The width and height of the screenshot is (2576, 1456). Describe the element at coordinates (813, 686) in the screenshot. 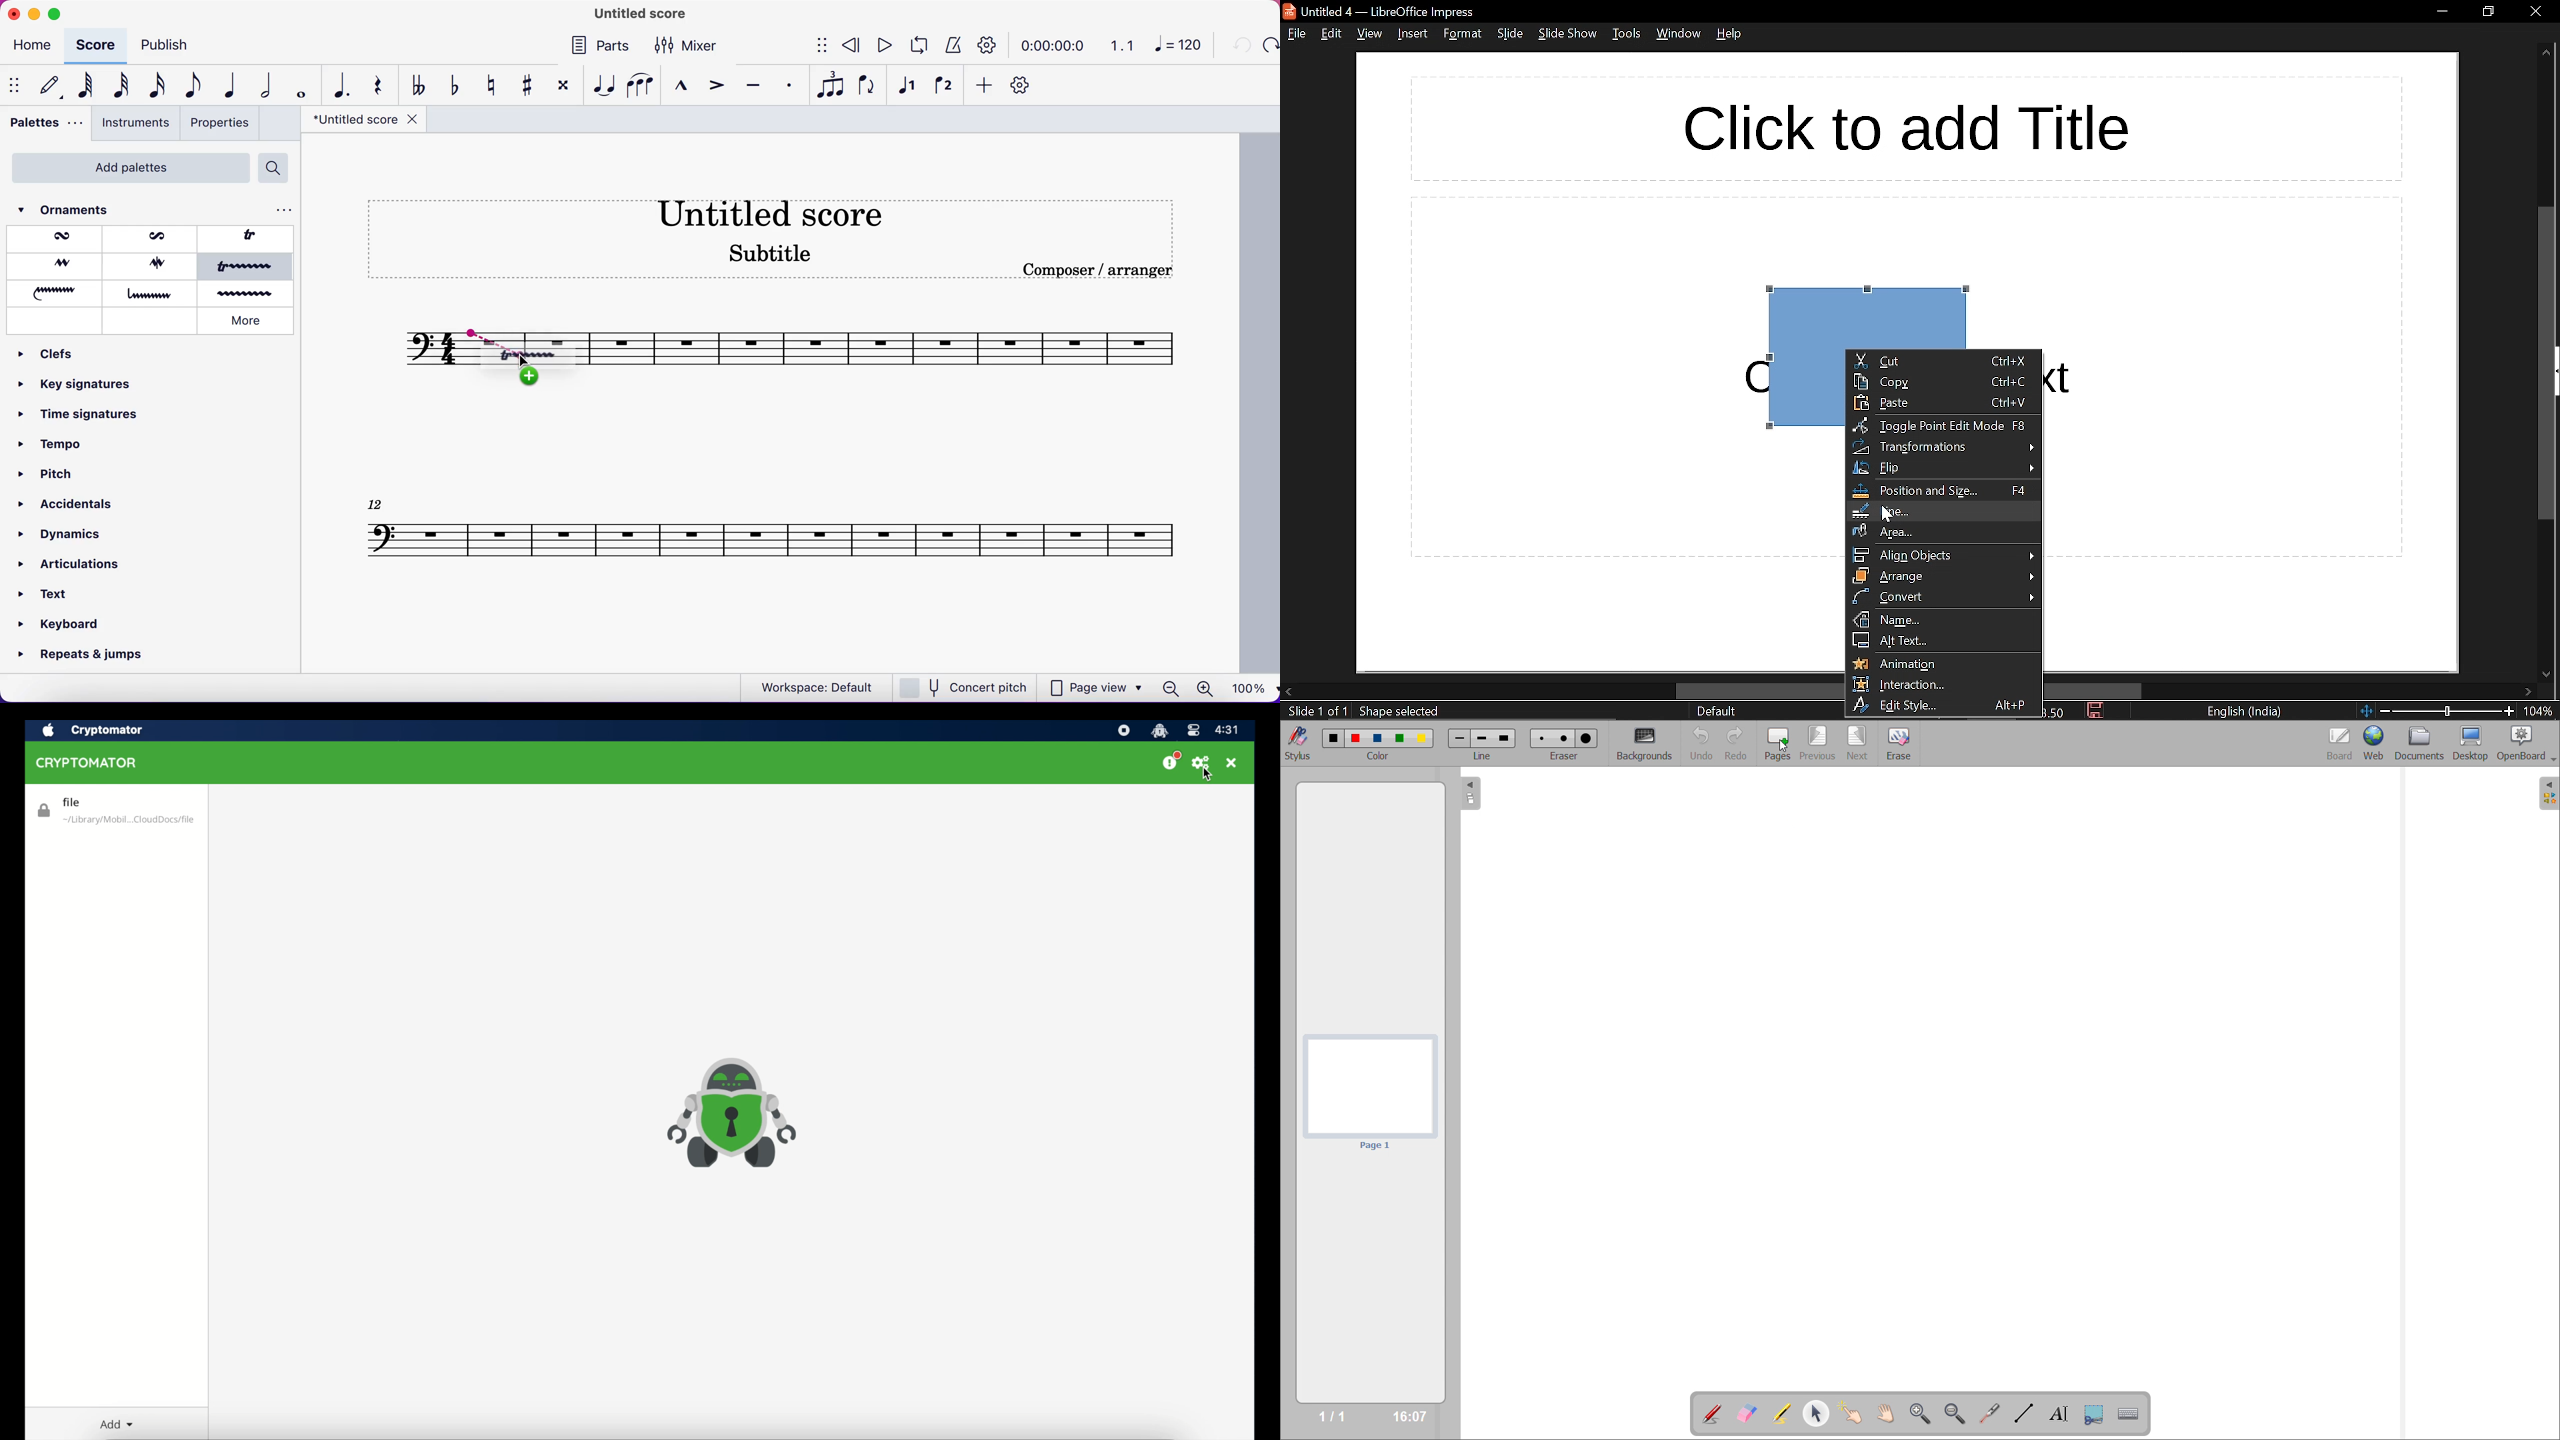

I see `workspace: default` at that location.